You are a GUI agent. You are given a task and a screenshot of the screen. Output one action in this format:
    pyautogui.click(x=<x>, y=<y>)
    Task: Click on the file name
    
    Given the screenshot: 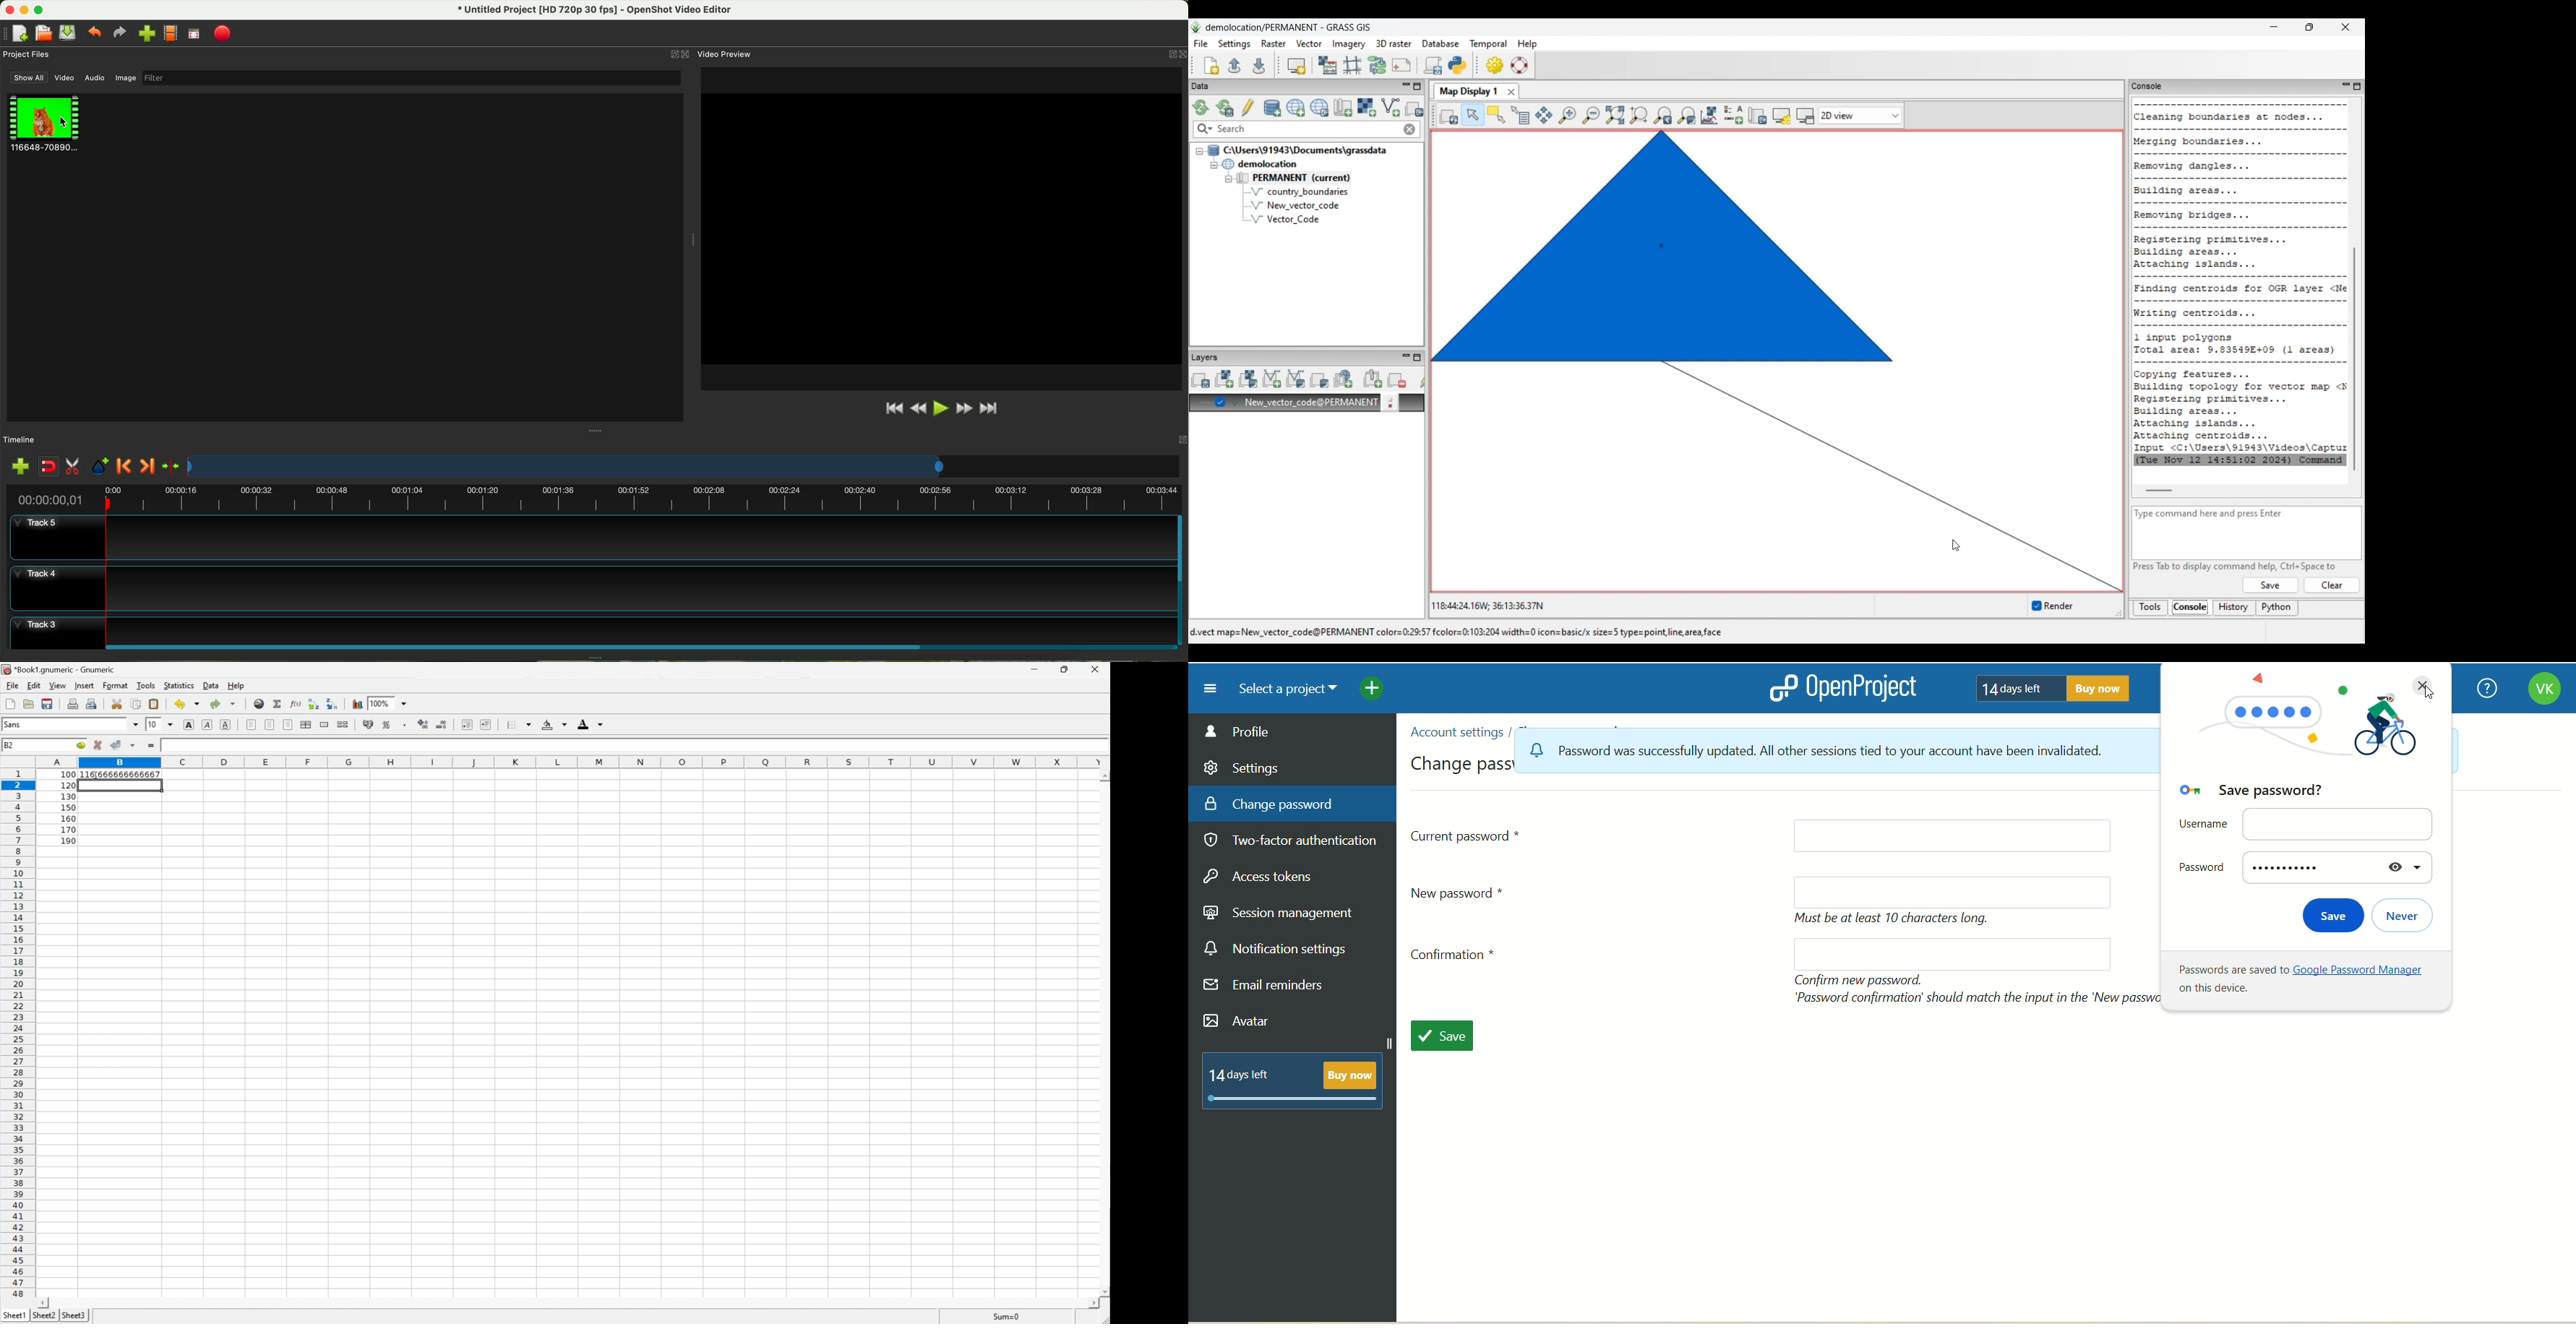 What is the action you would take?
    pyautogui.click(x=595, y=10)
    